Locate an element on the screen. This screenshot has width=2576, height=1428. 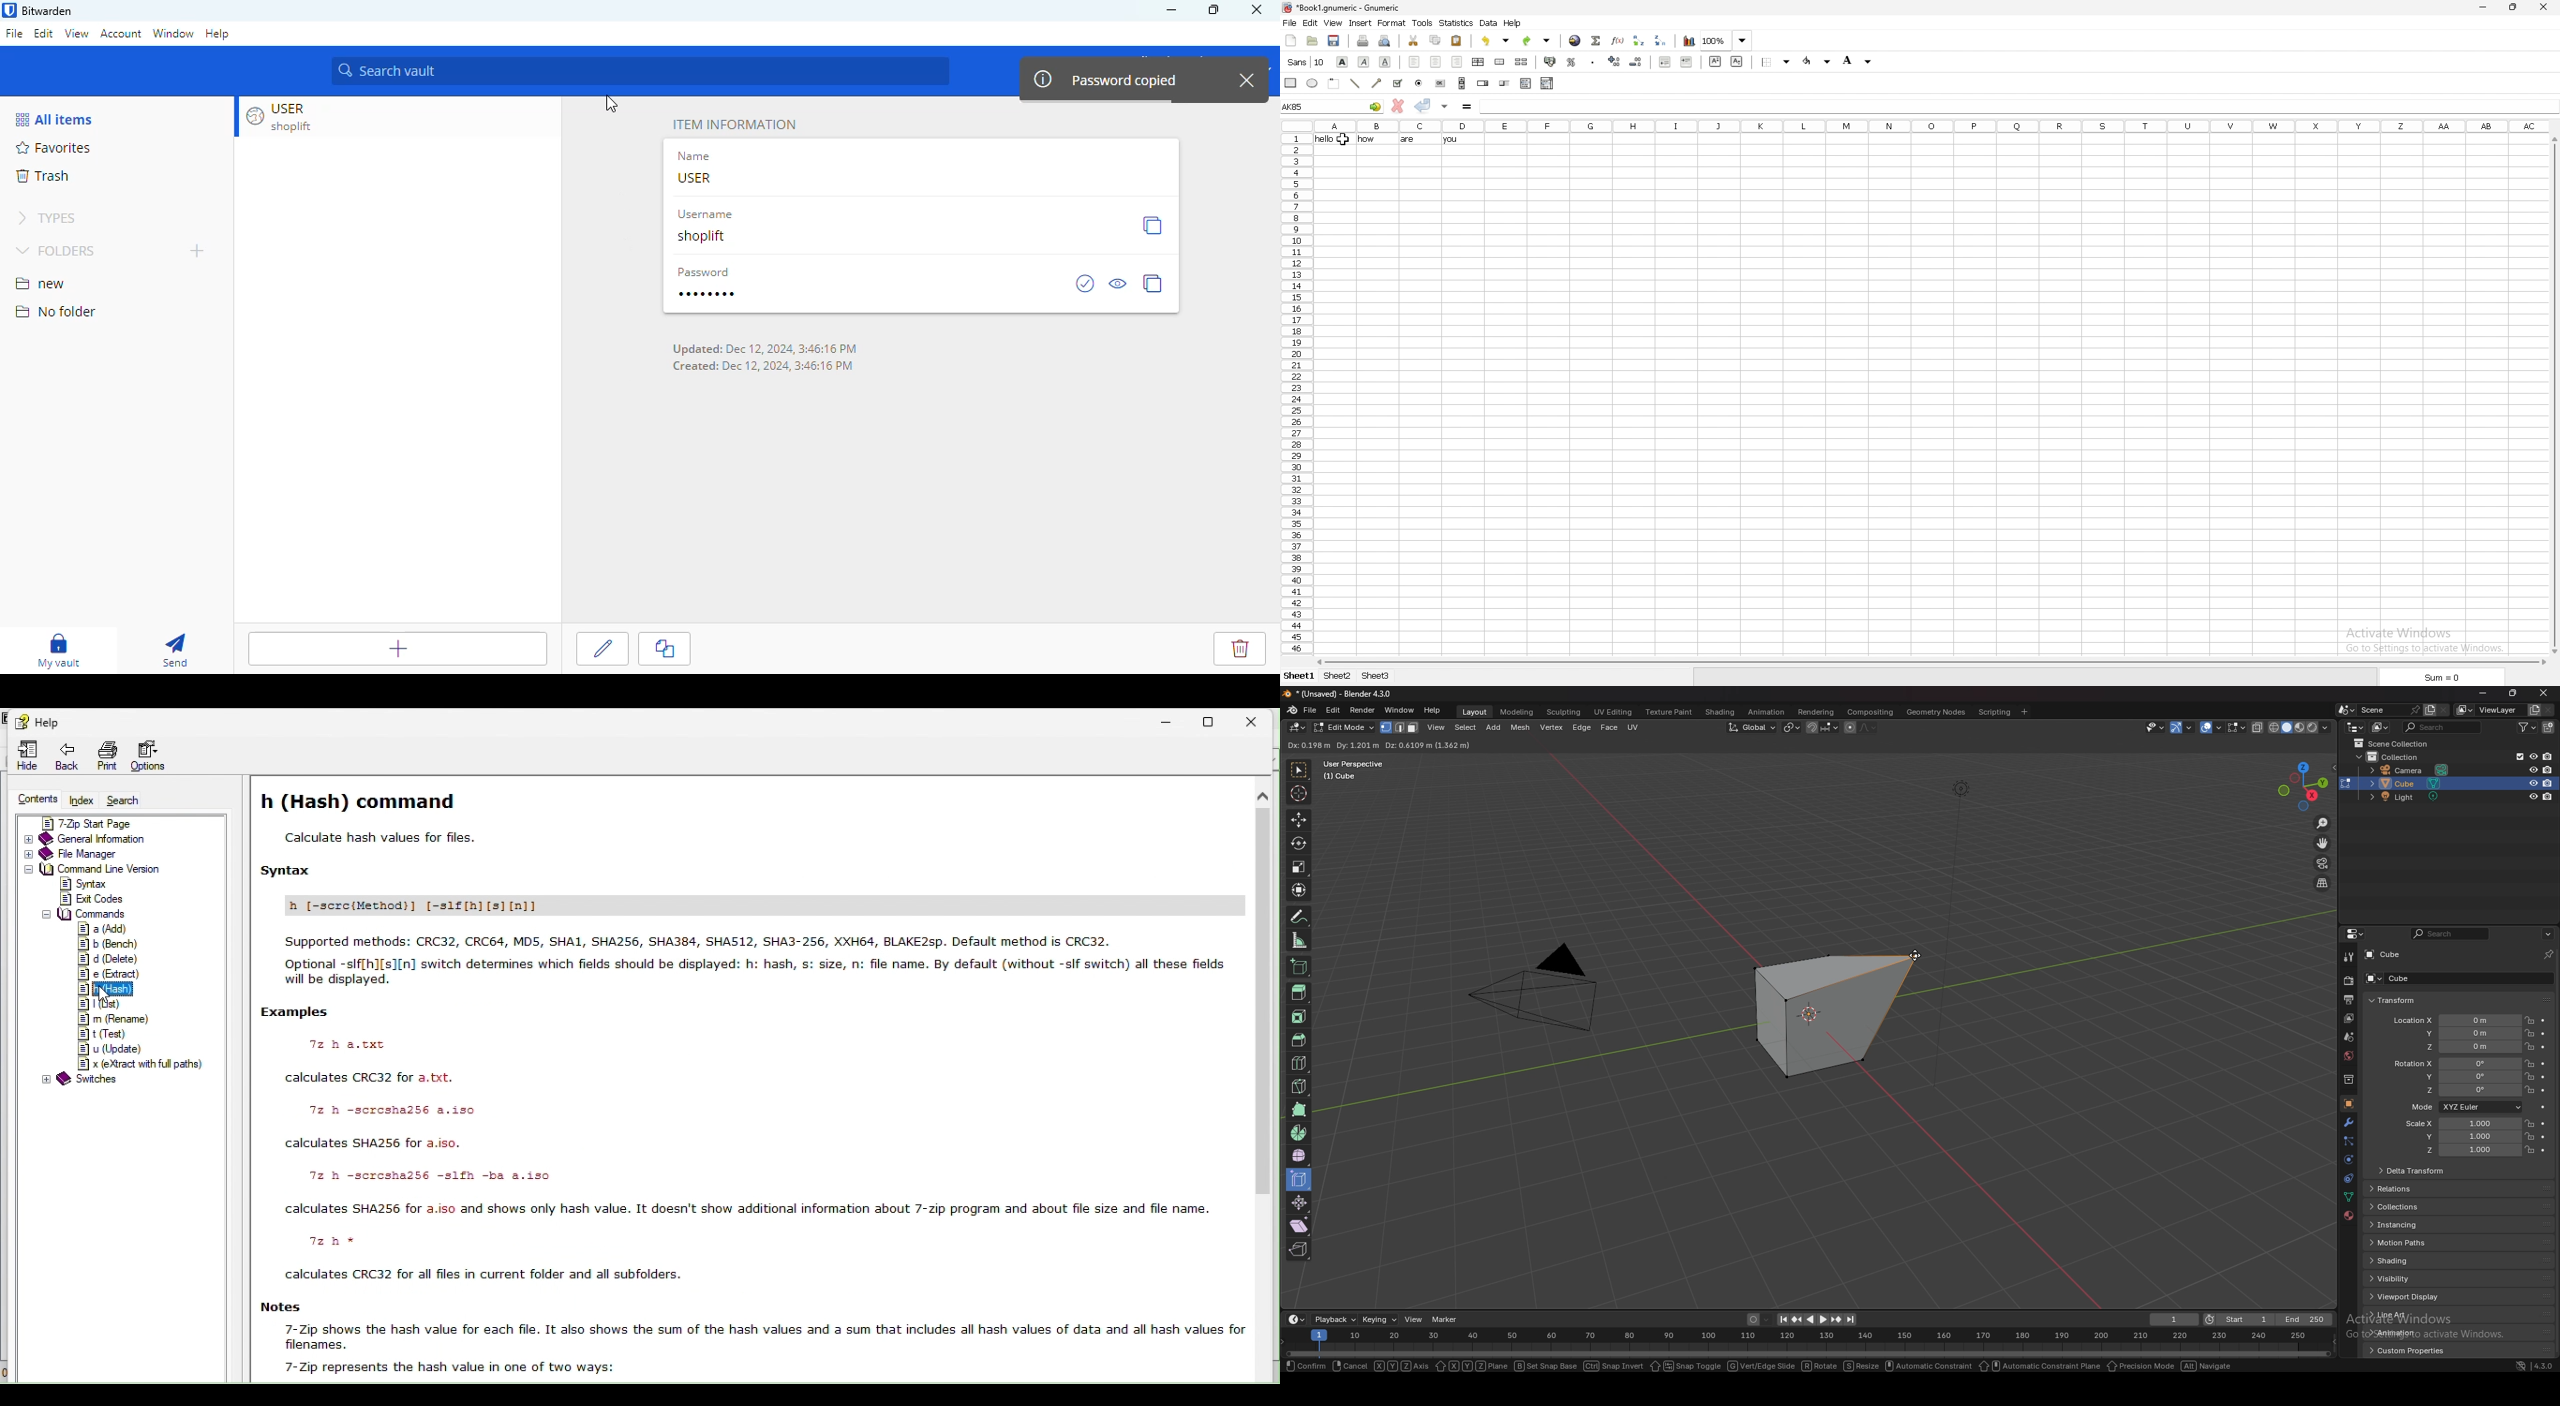
folders is located at coordinates (56, 252).